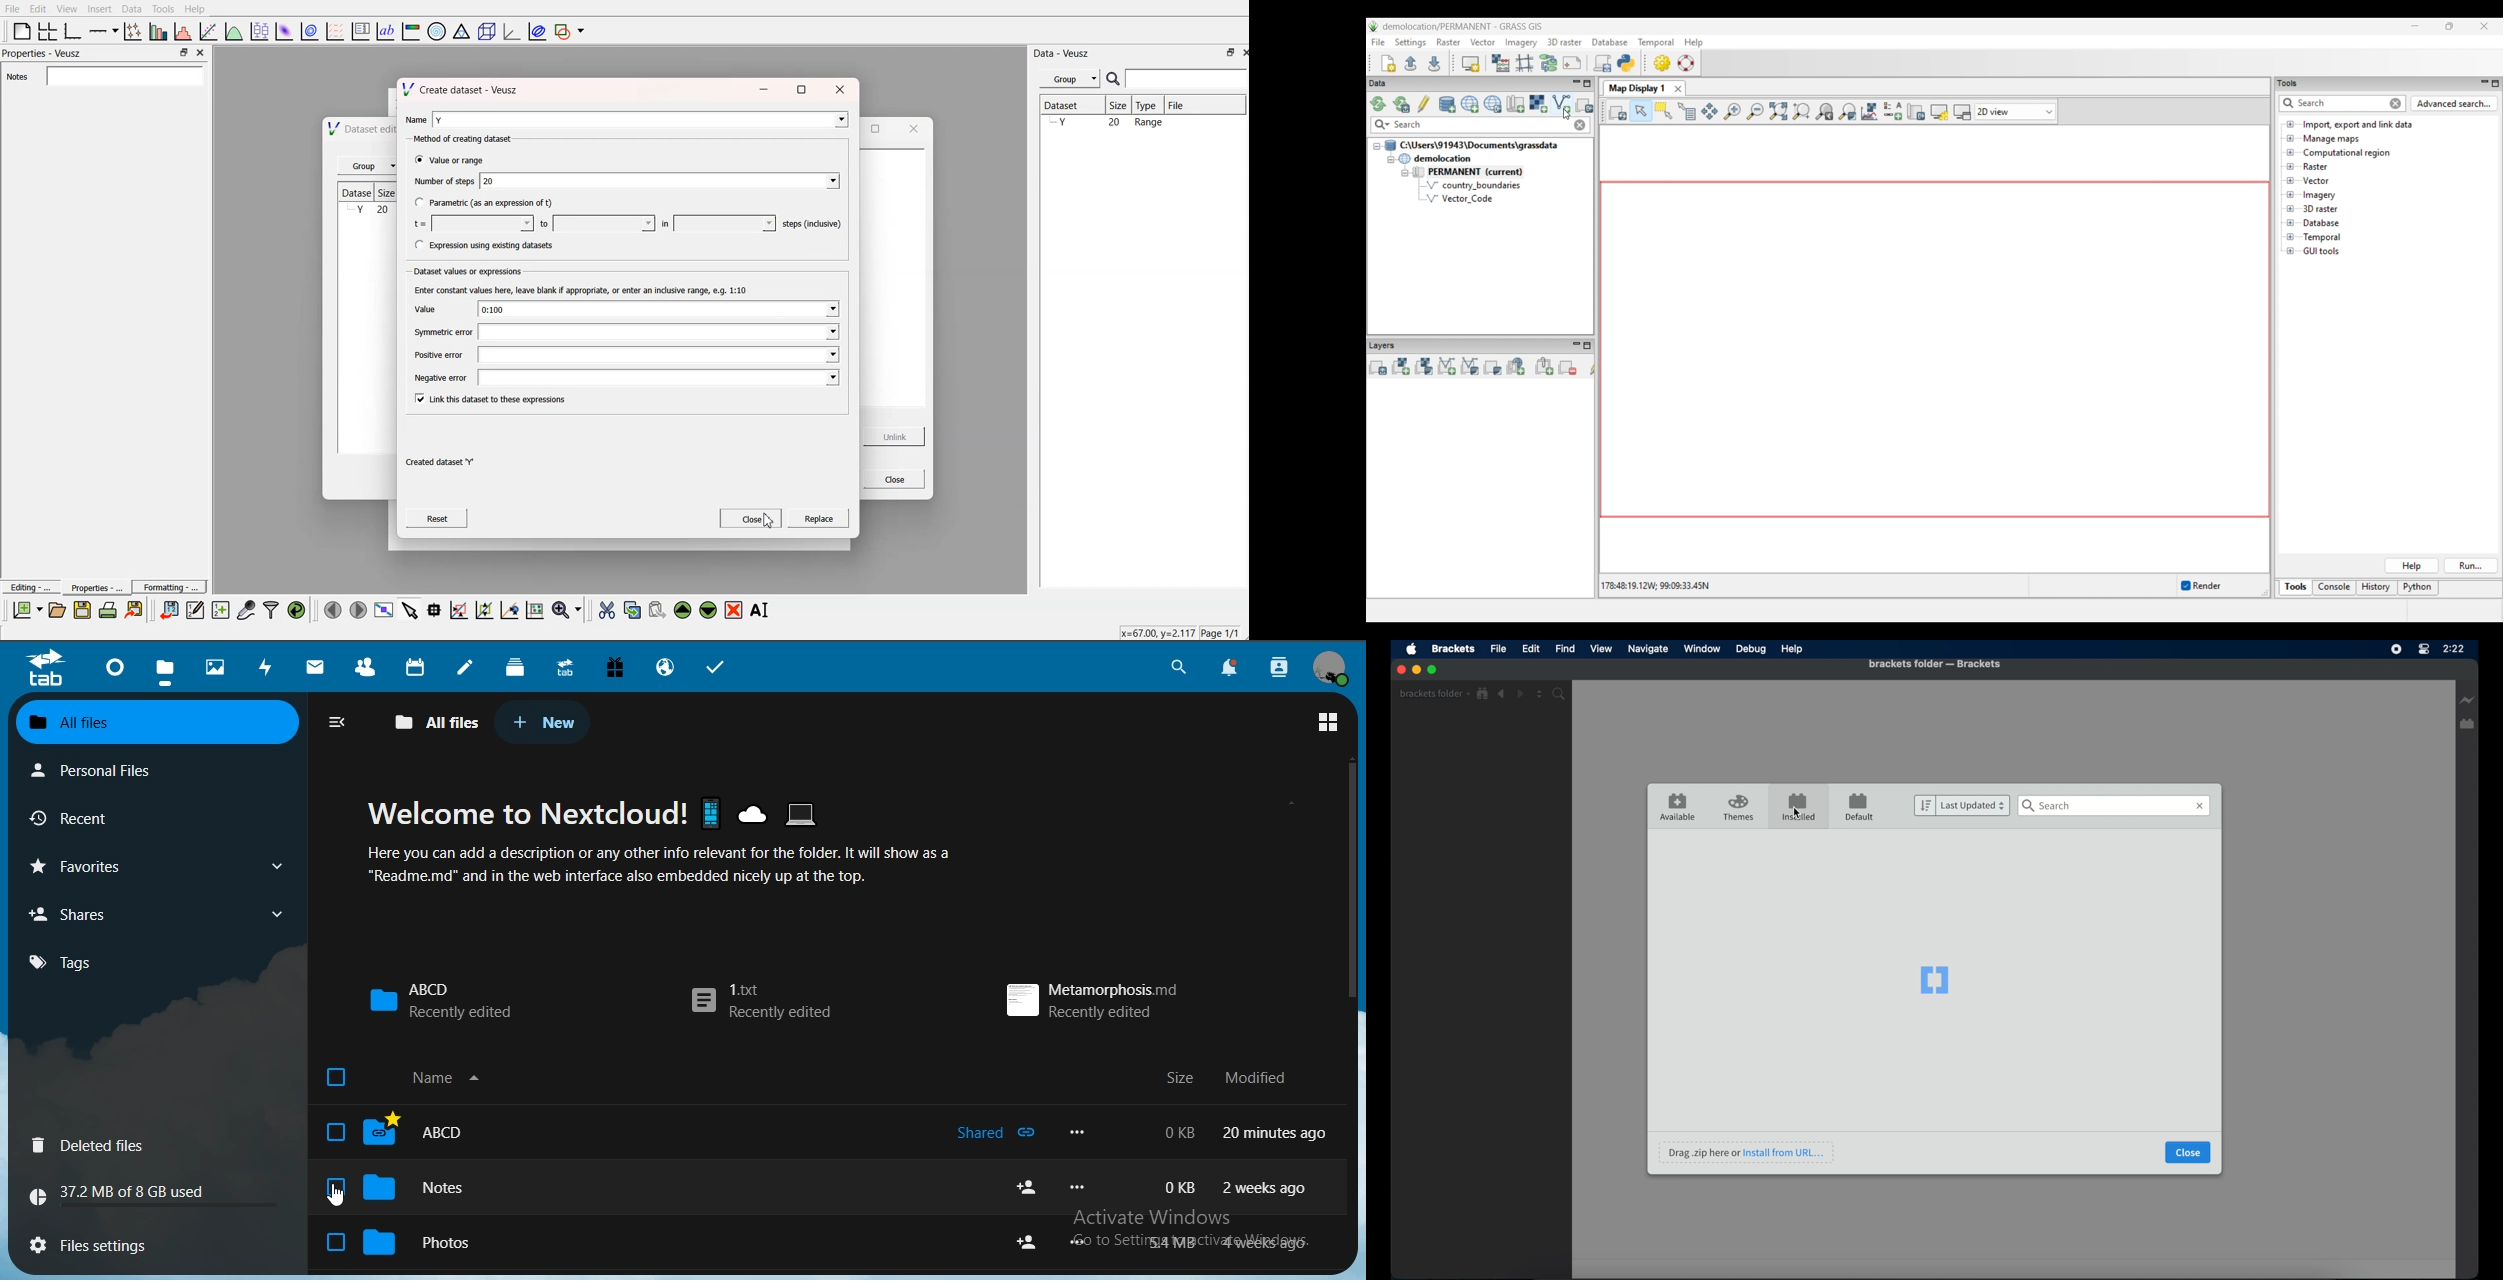 The height and width of the screenshot is (1288, 2520). Describe the element at coordinates (458, 139) in the screenshot. I see `Method of creating dataset` at that location.